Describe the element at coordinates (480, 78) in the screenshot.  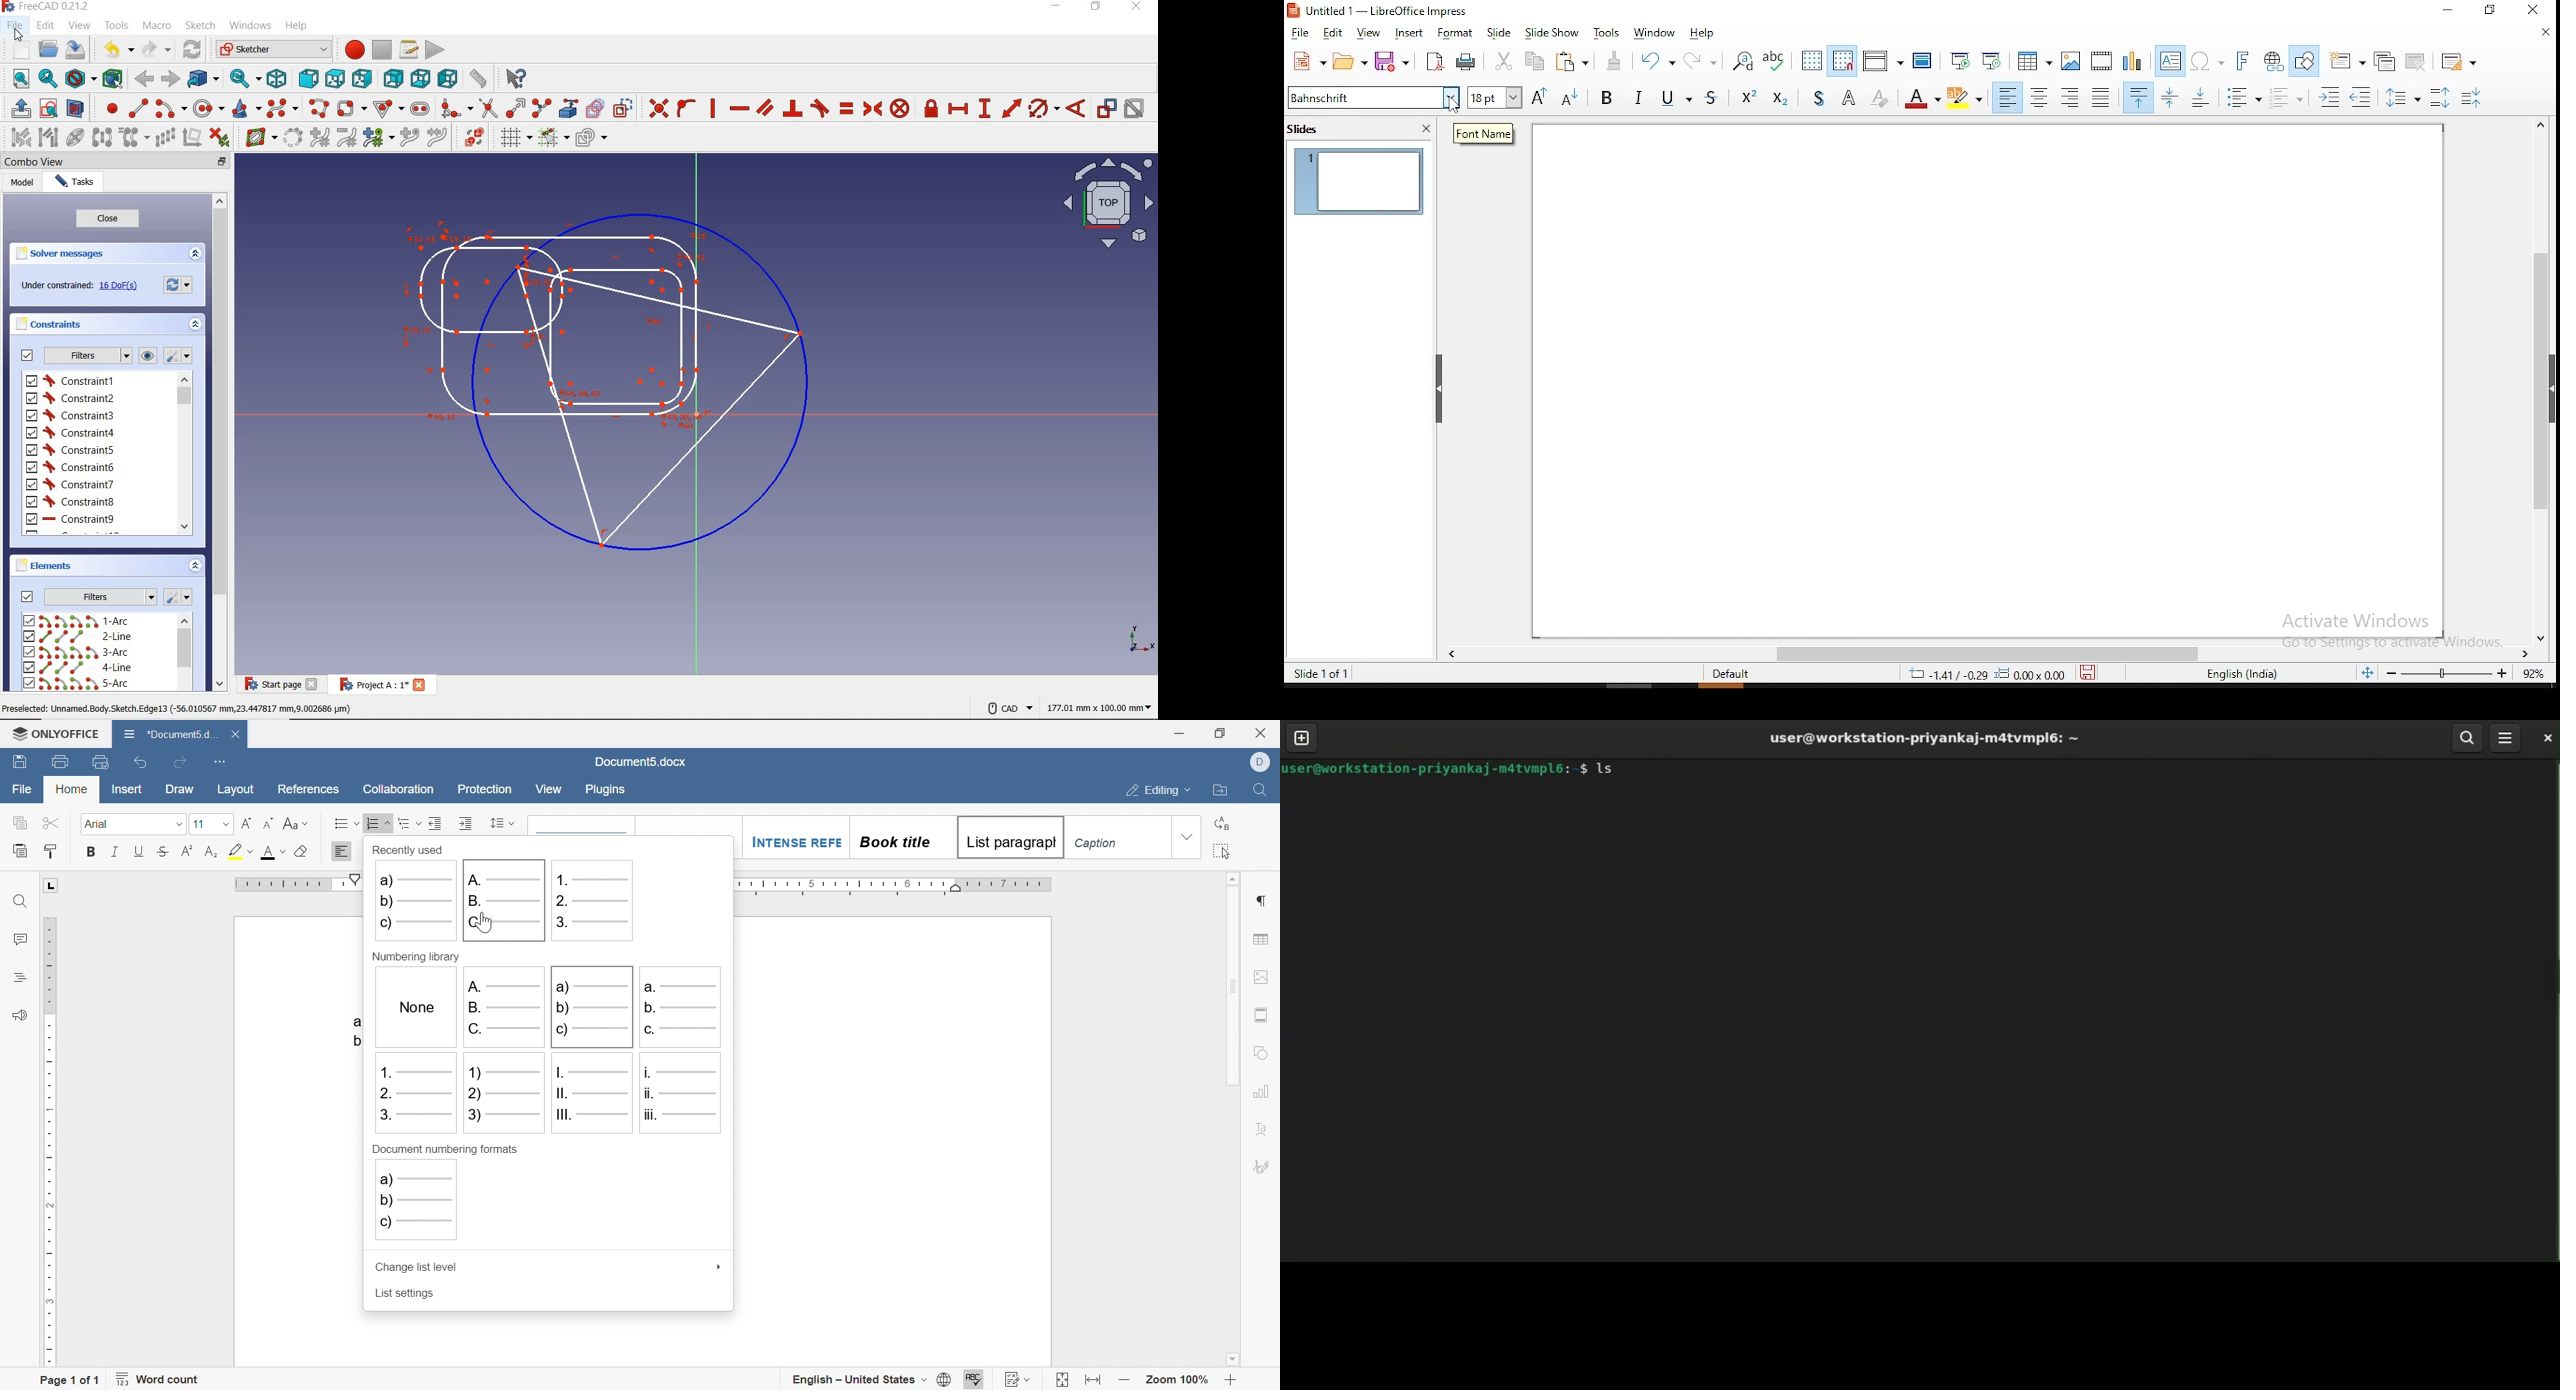
I see `measure distance` at that location.